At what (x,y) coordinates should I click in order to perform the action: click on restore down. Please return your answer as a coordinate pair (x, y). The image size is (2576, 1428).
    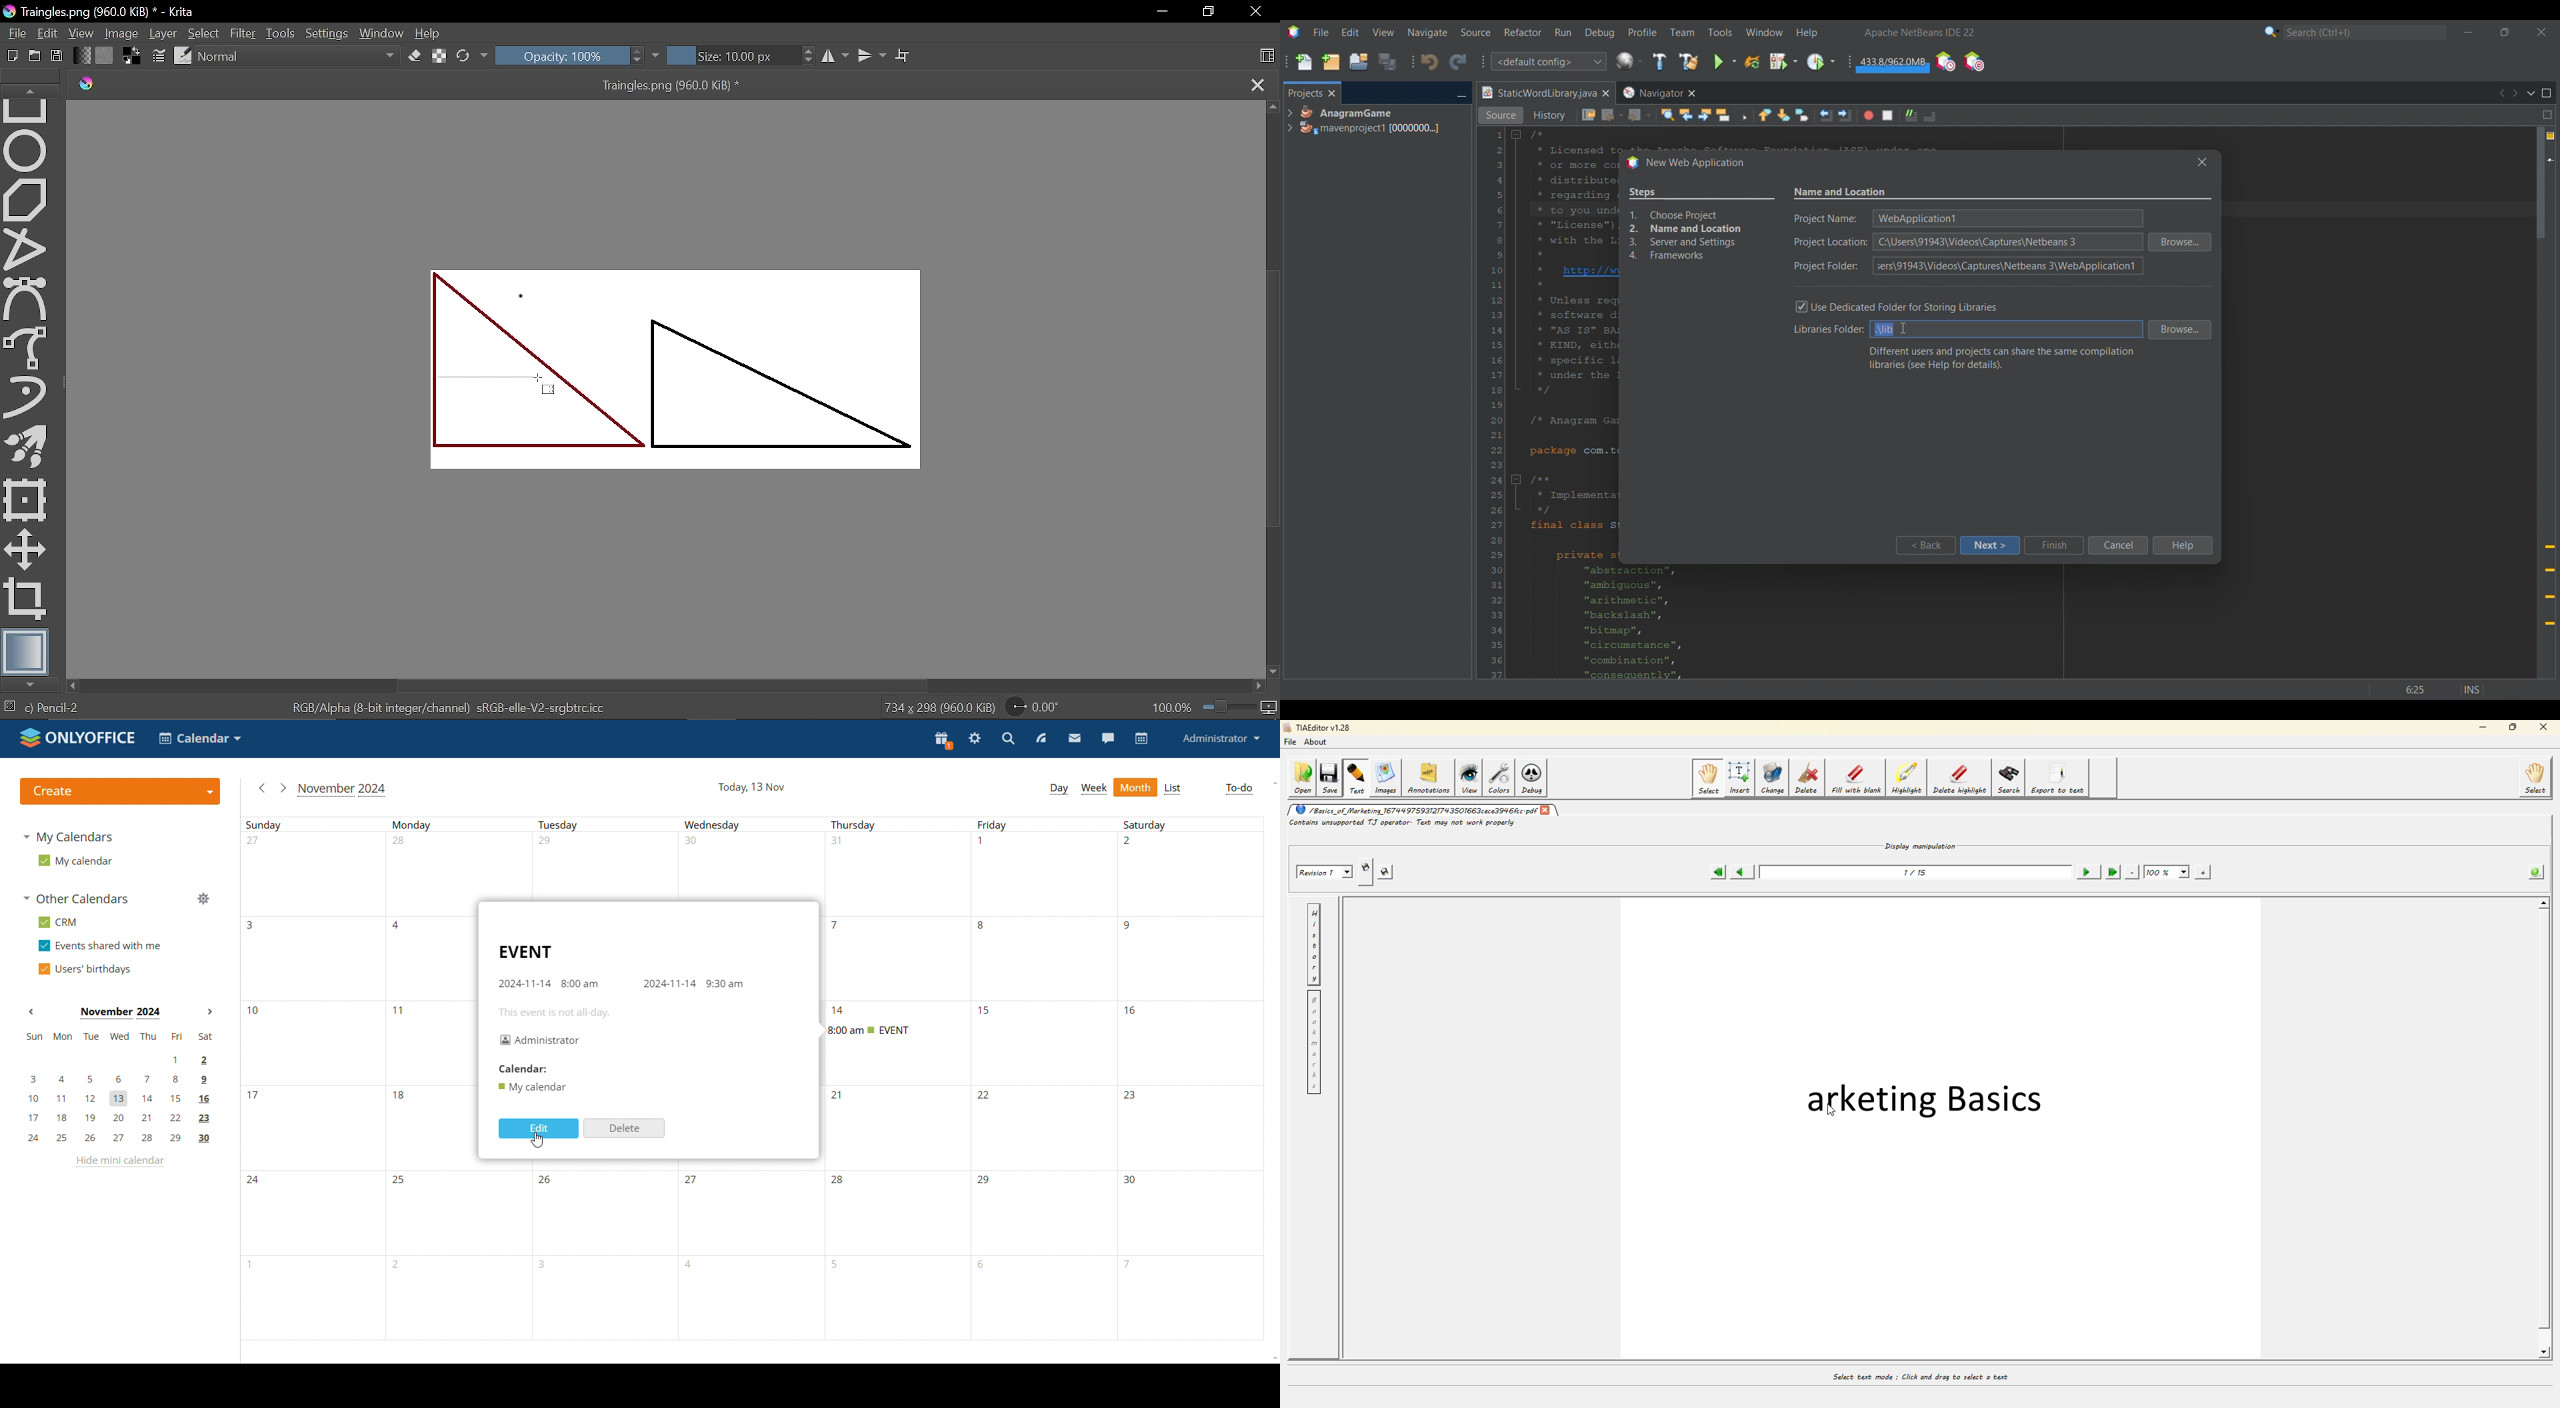
    Looking at the image, I should click on (1211, 11).